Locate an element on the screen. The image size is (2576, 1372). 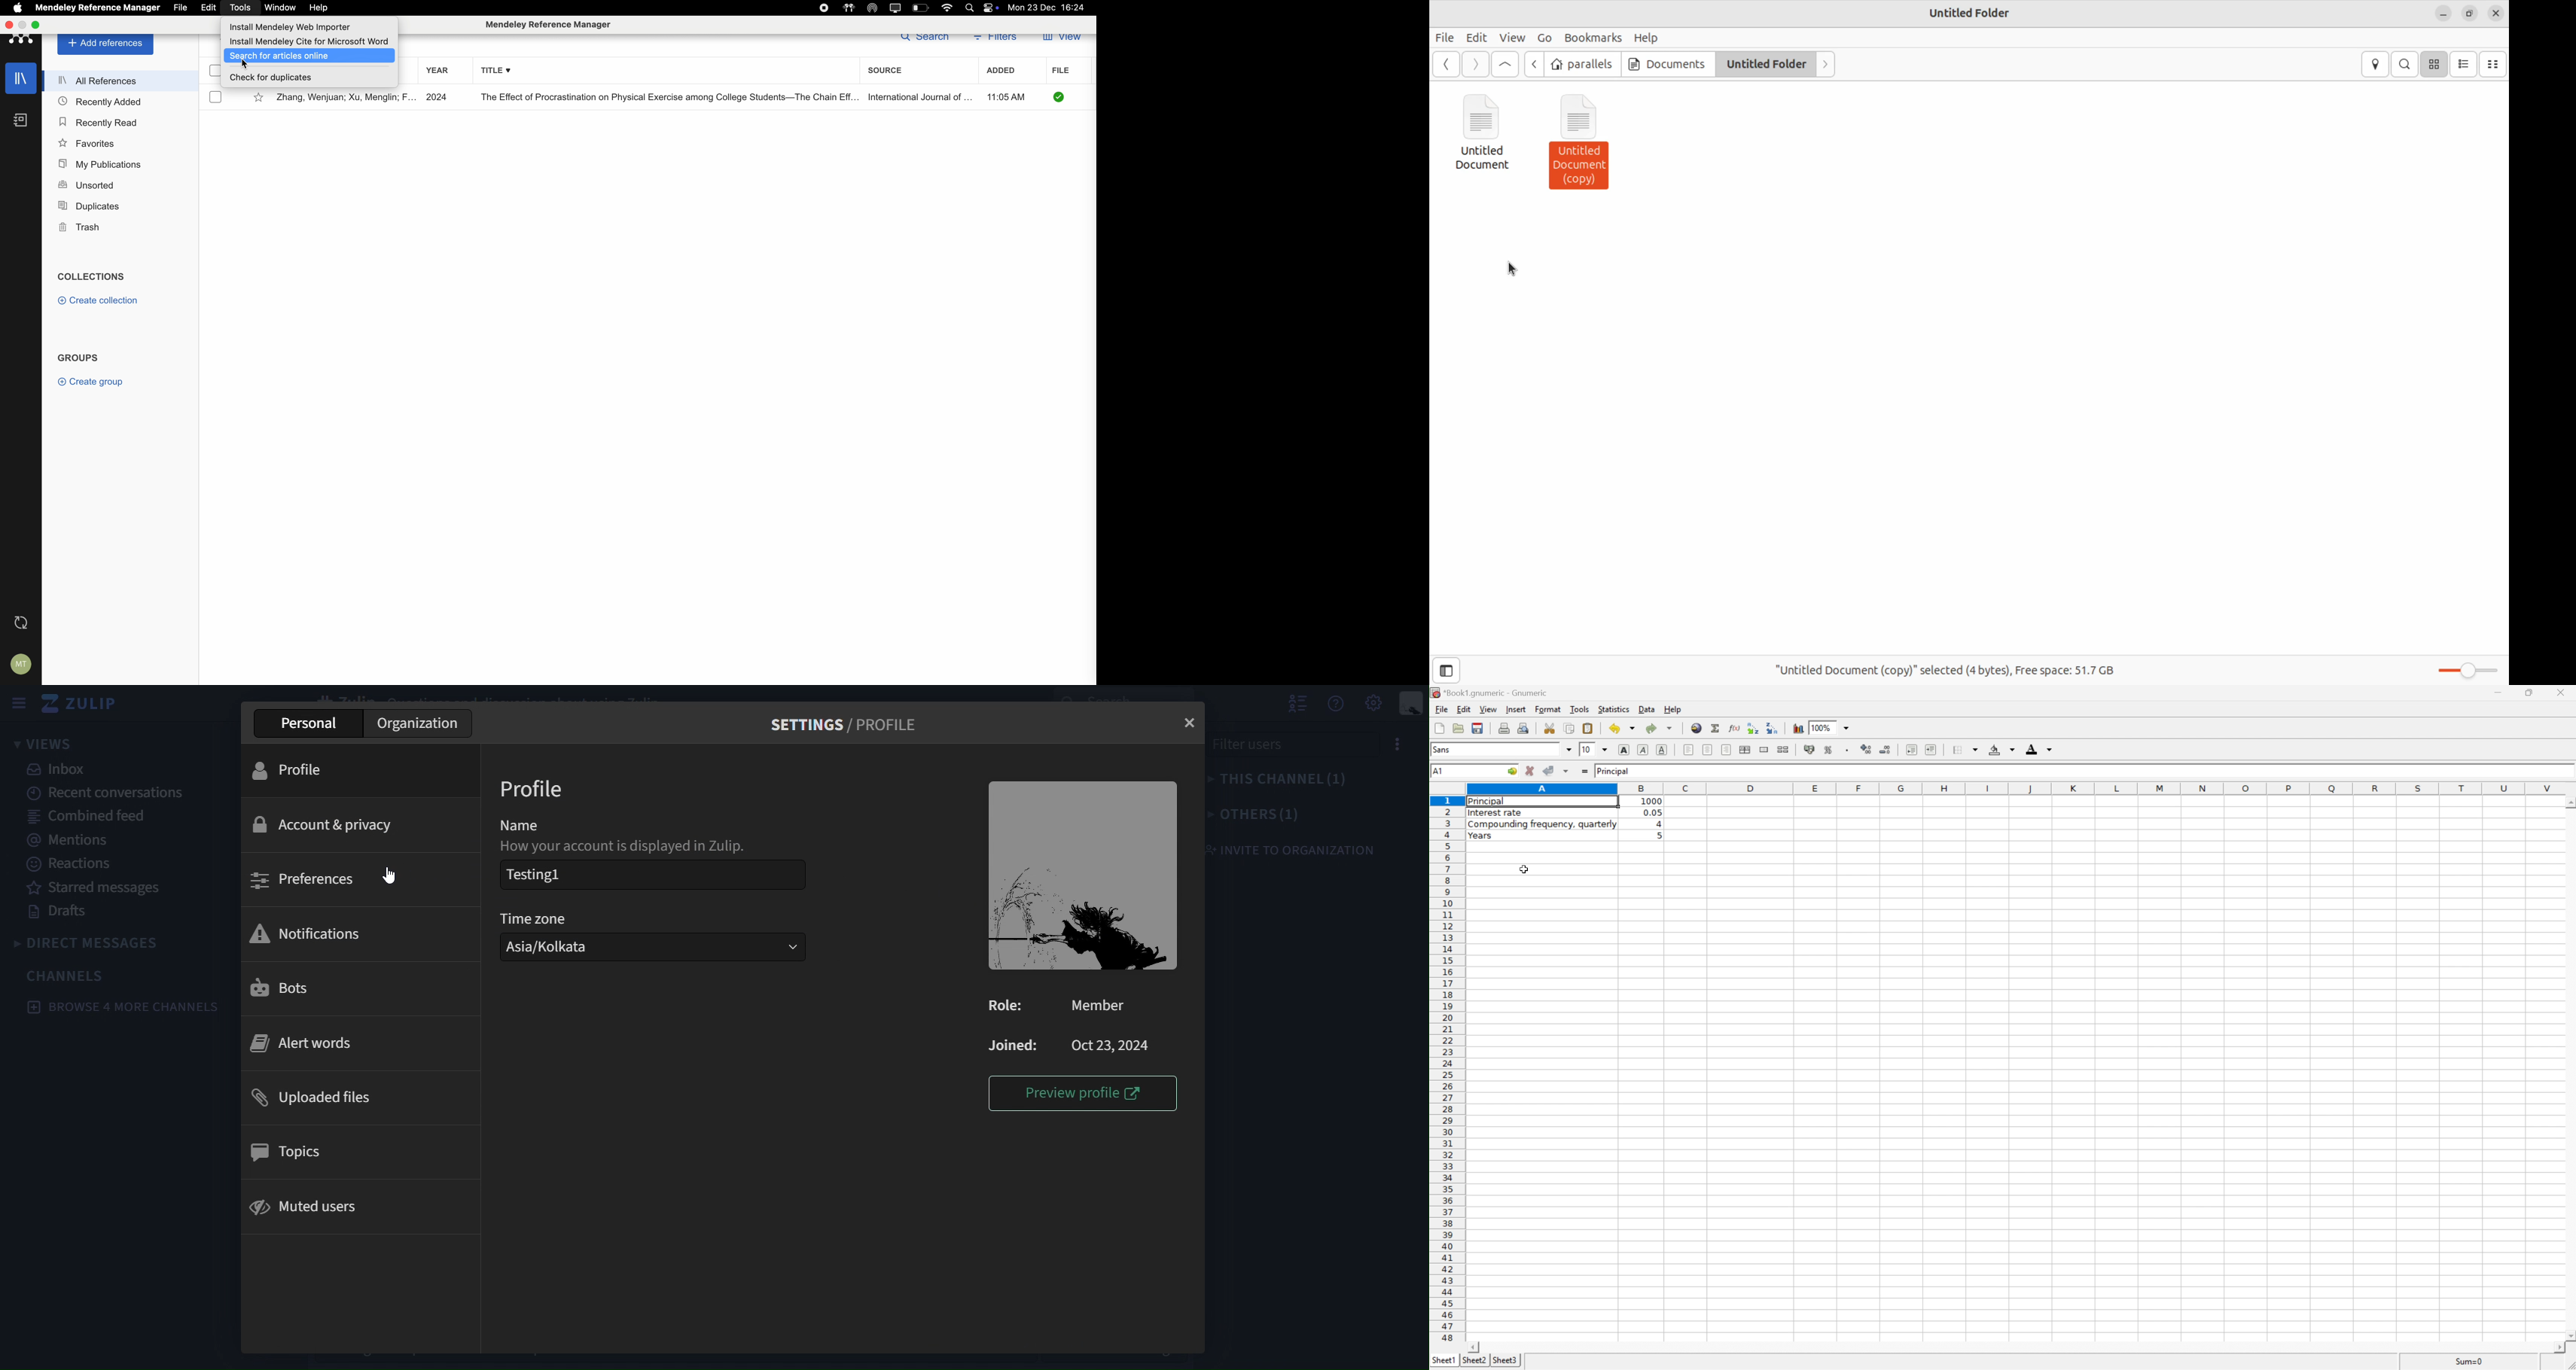
testing1 is located at coordinates (654, 874).